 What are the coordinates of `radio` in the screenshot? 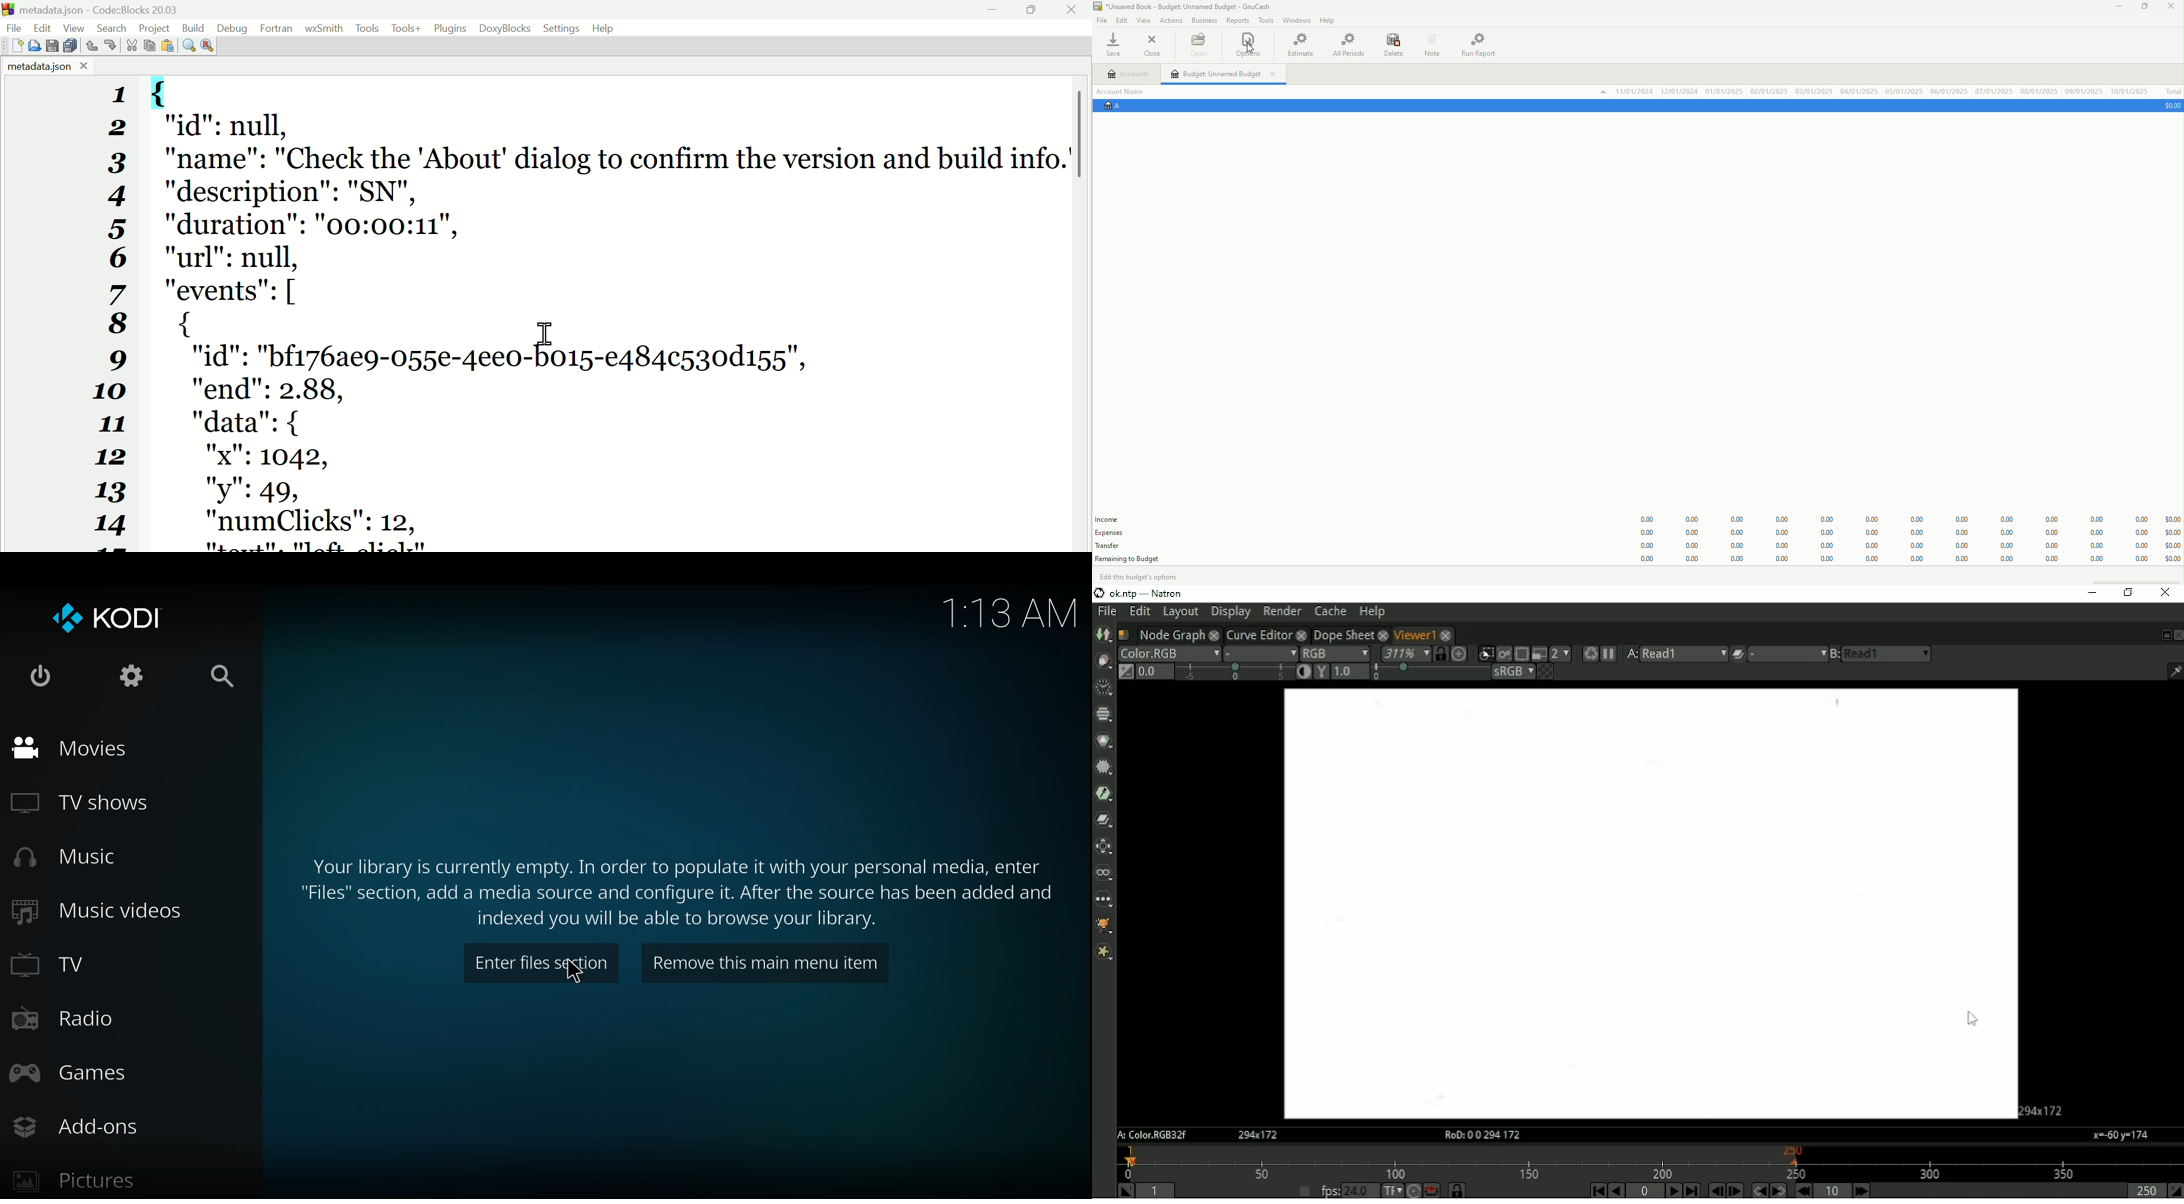 It's located at (63, 1021).